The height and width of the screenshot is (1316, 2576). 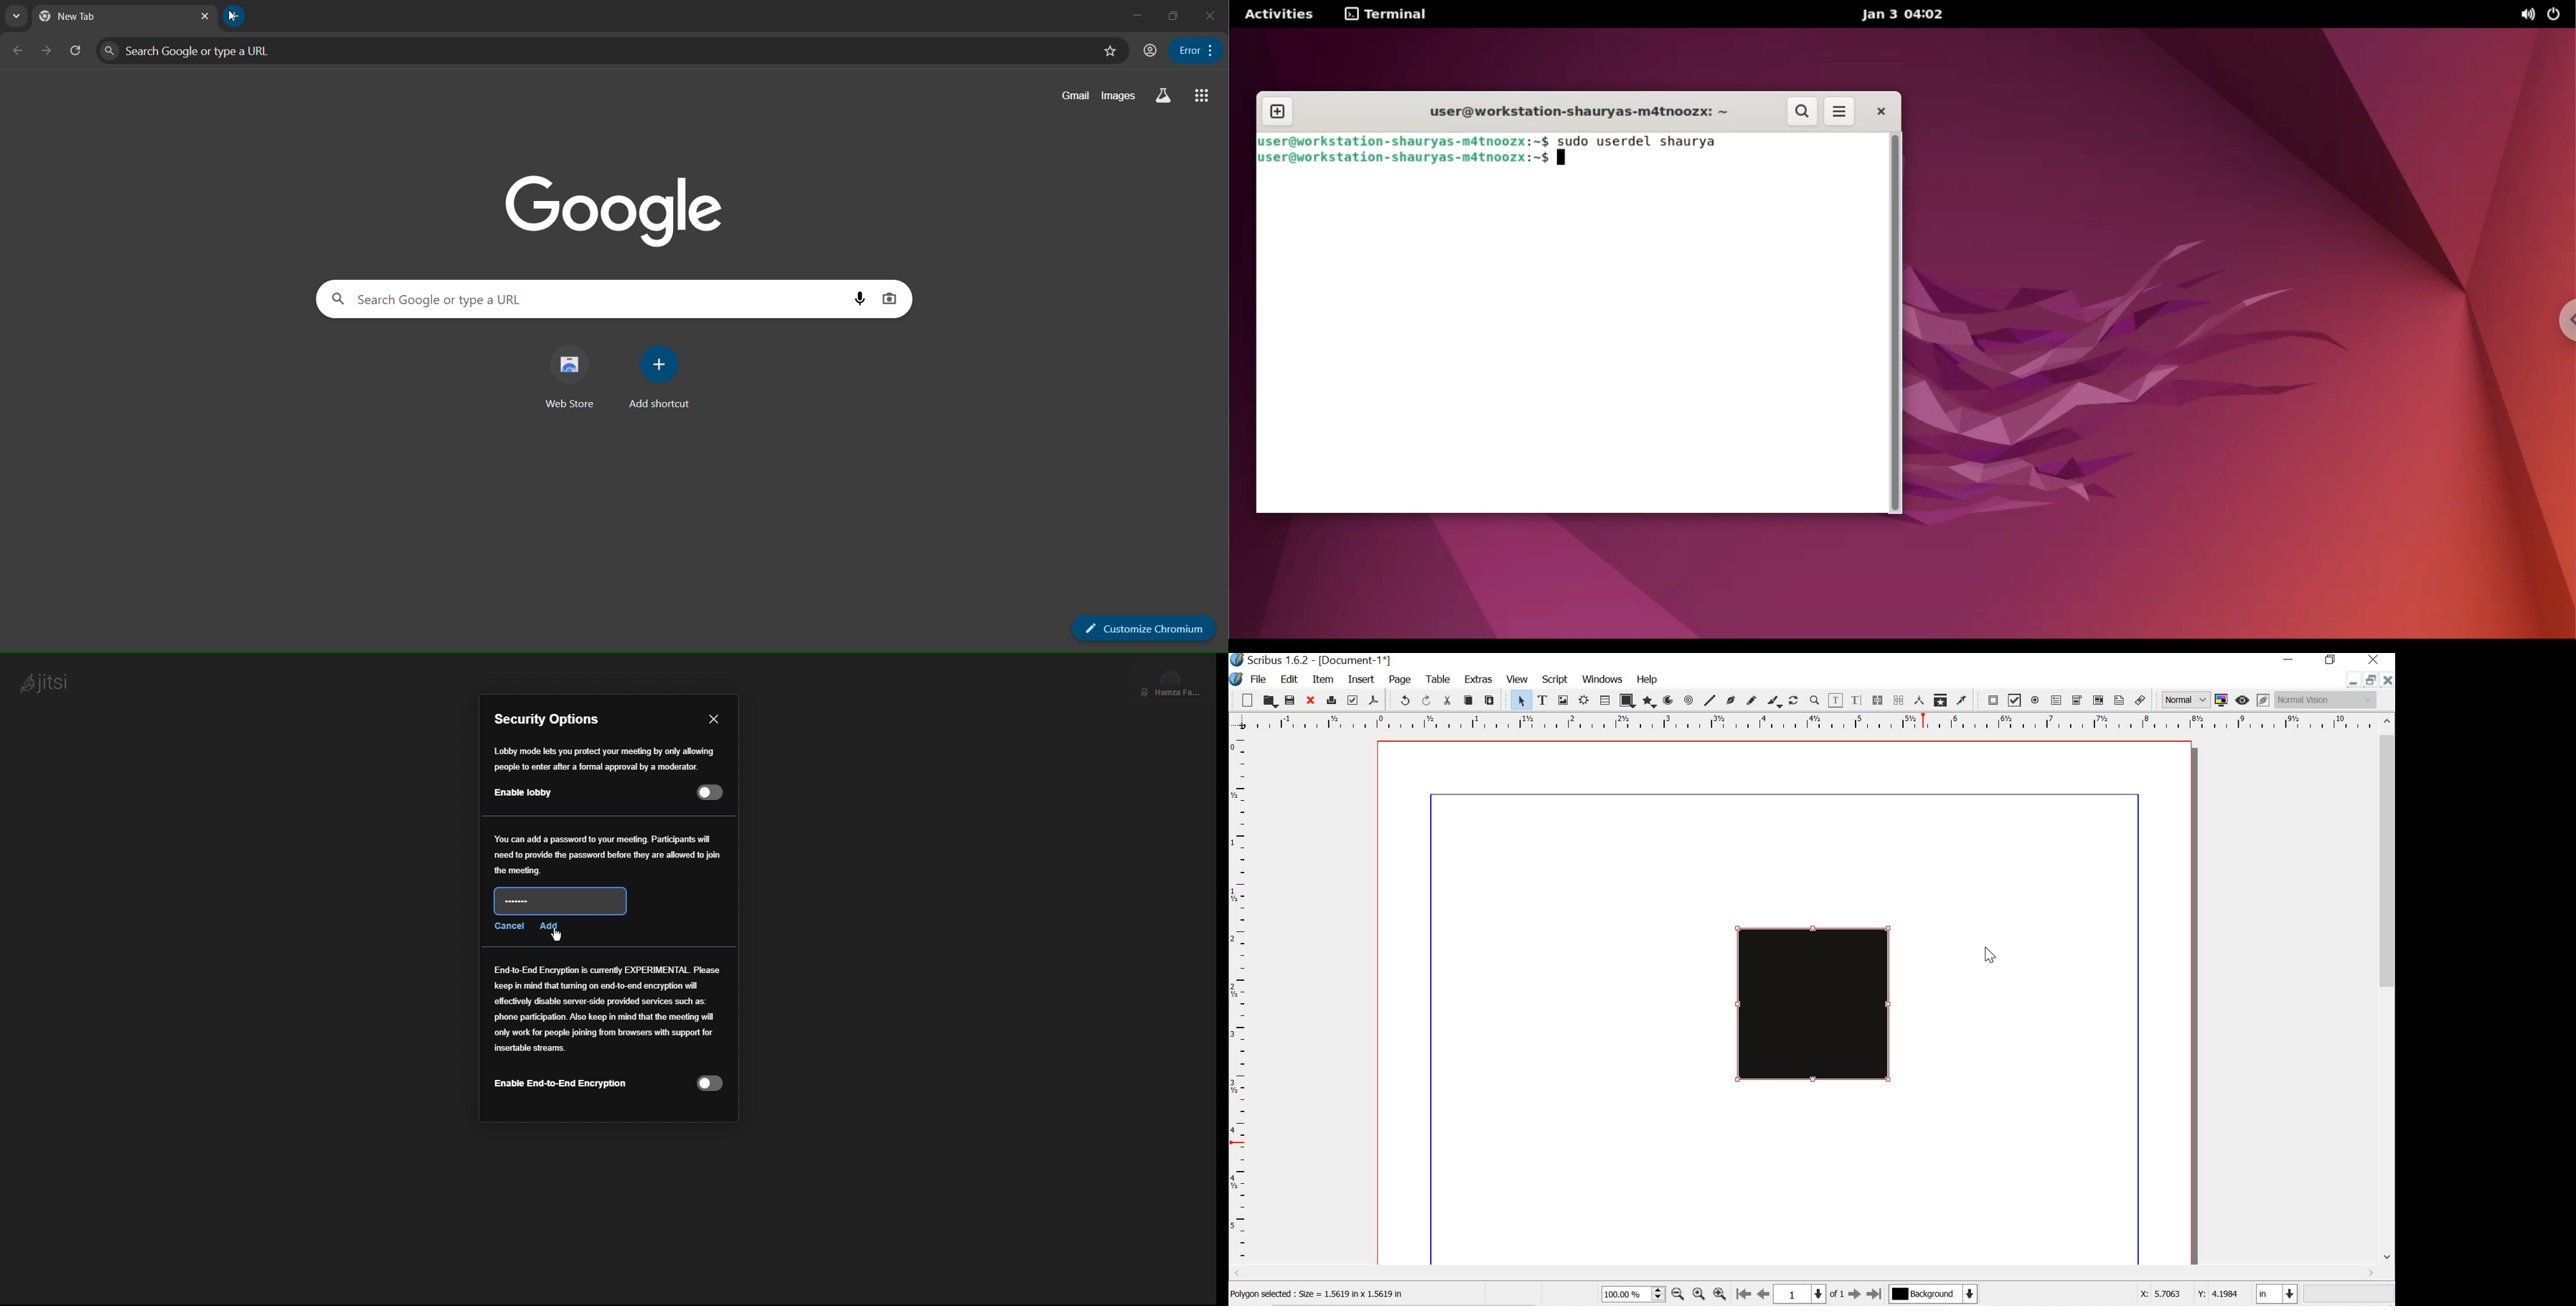 What do you see at coordinates (2059, 700) in the screenshot?
I see `pdf text field` at bounding box center [2059, 700].